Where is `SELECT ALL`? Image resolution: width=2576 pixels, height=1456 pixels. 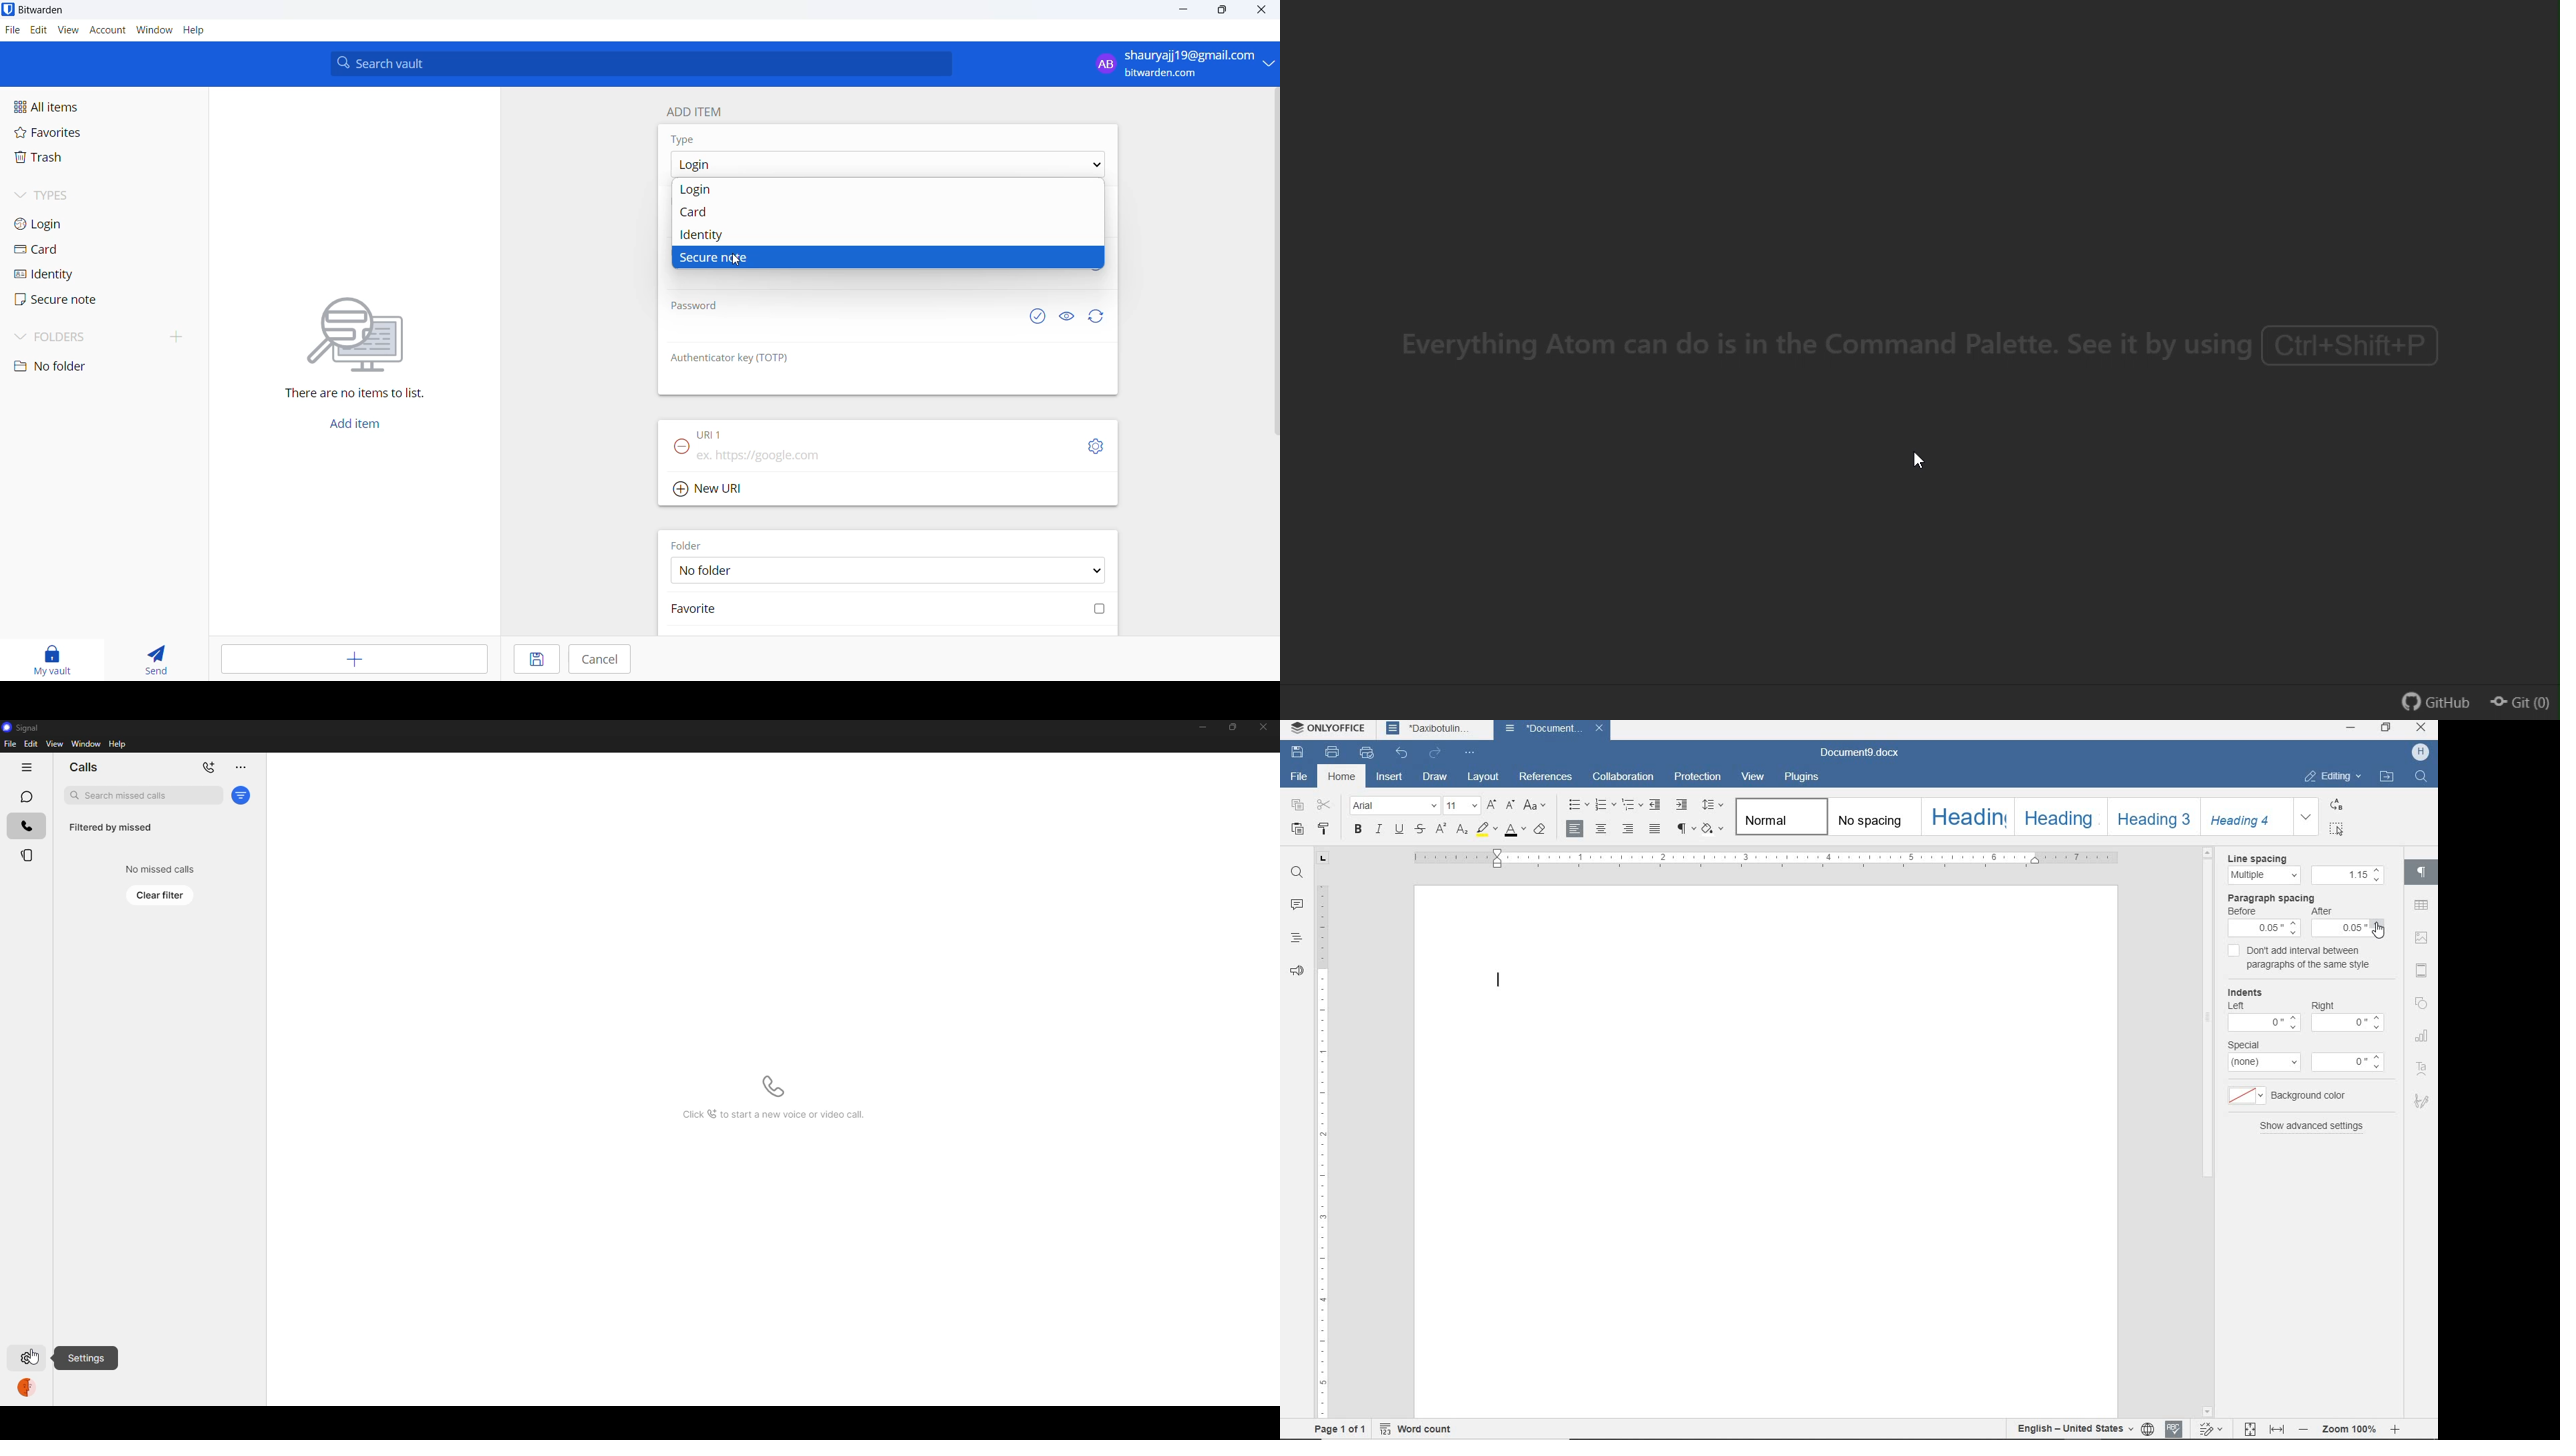 SELECT ALL is located at coordinates (2339, 829).